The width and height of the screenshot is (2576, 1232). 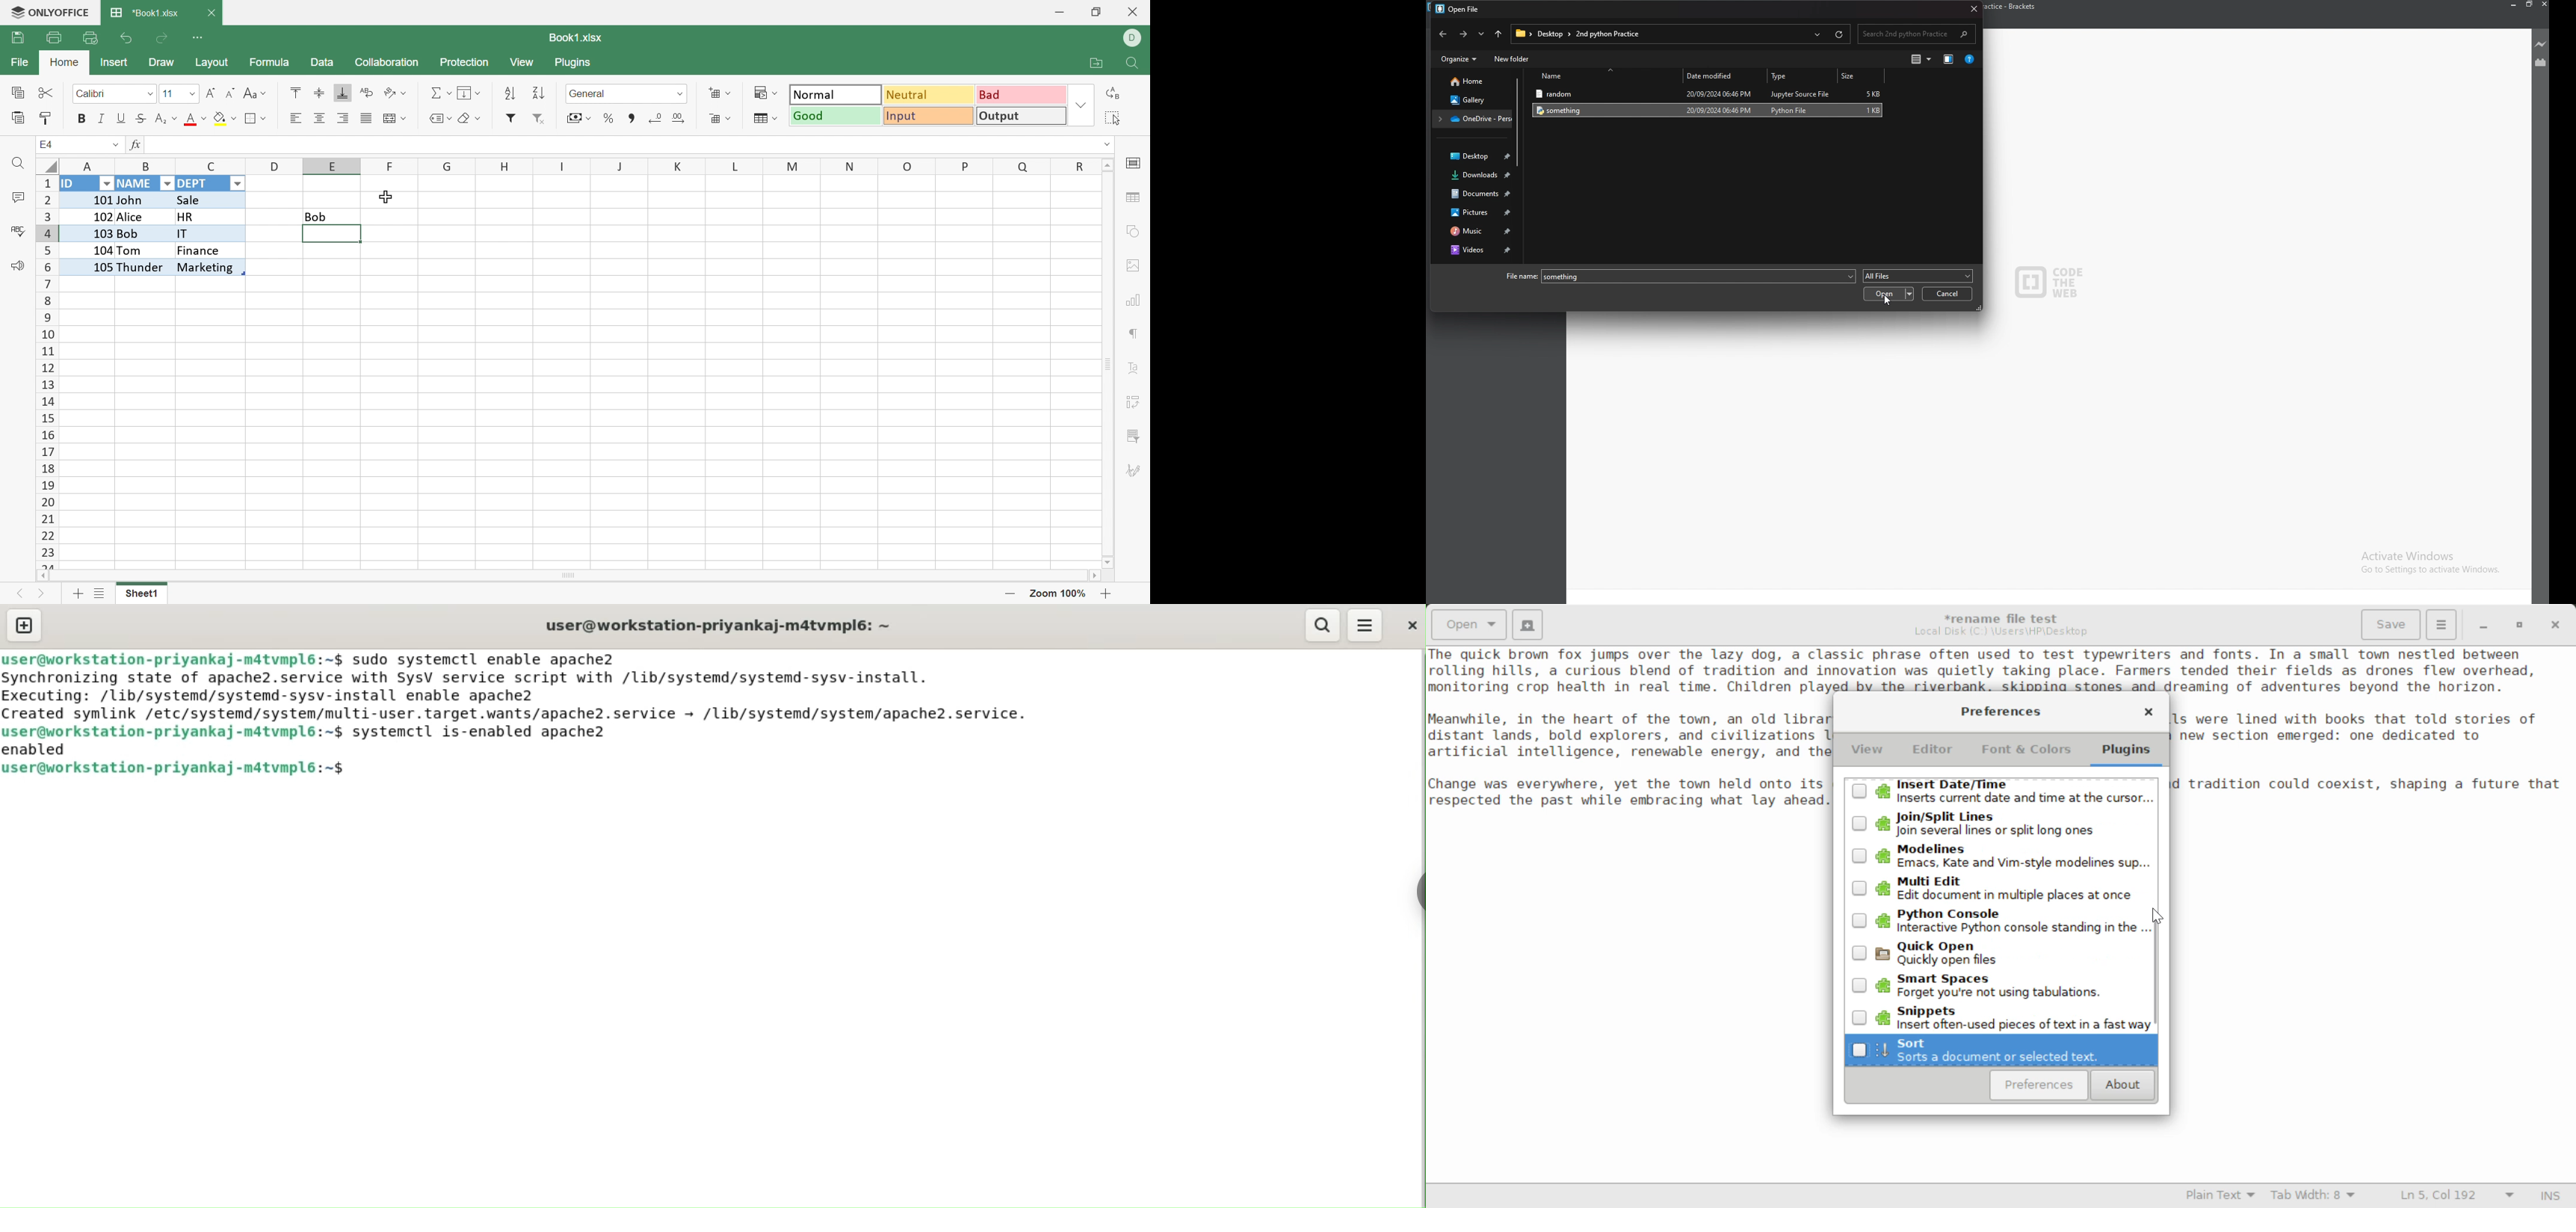 What do you see at coordinates (341, 92) in the screenshot?
I see `Align Bottom` at bounding box center [341, 92].